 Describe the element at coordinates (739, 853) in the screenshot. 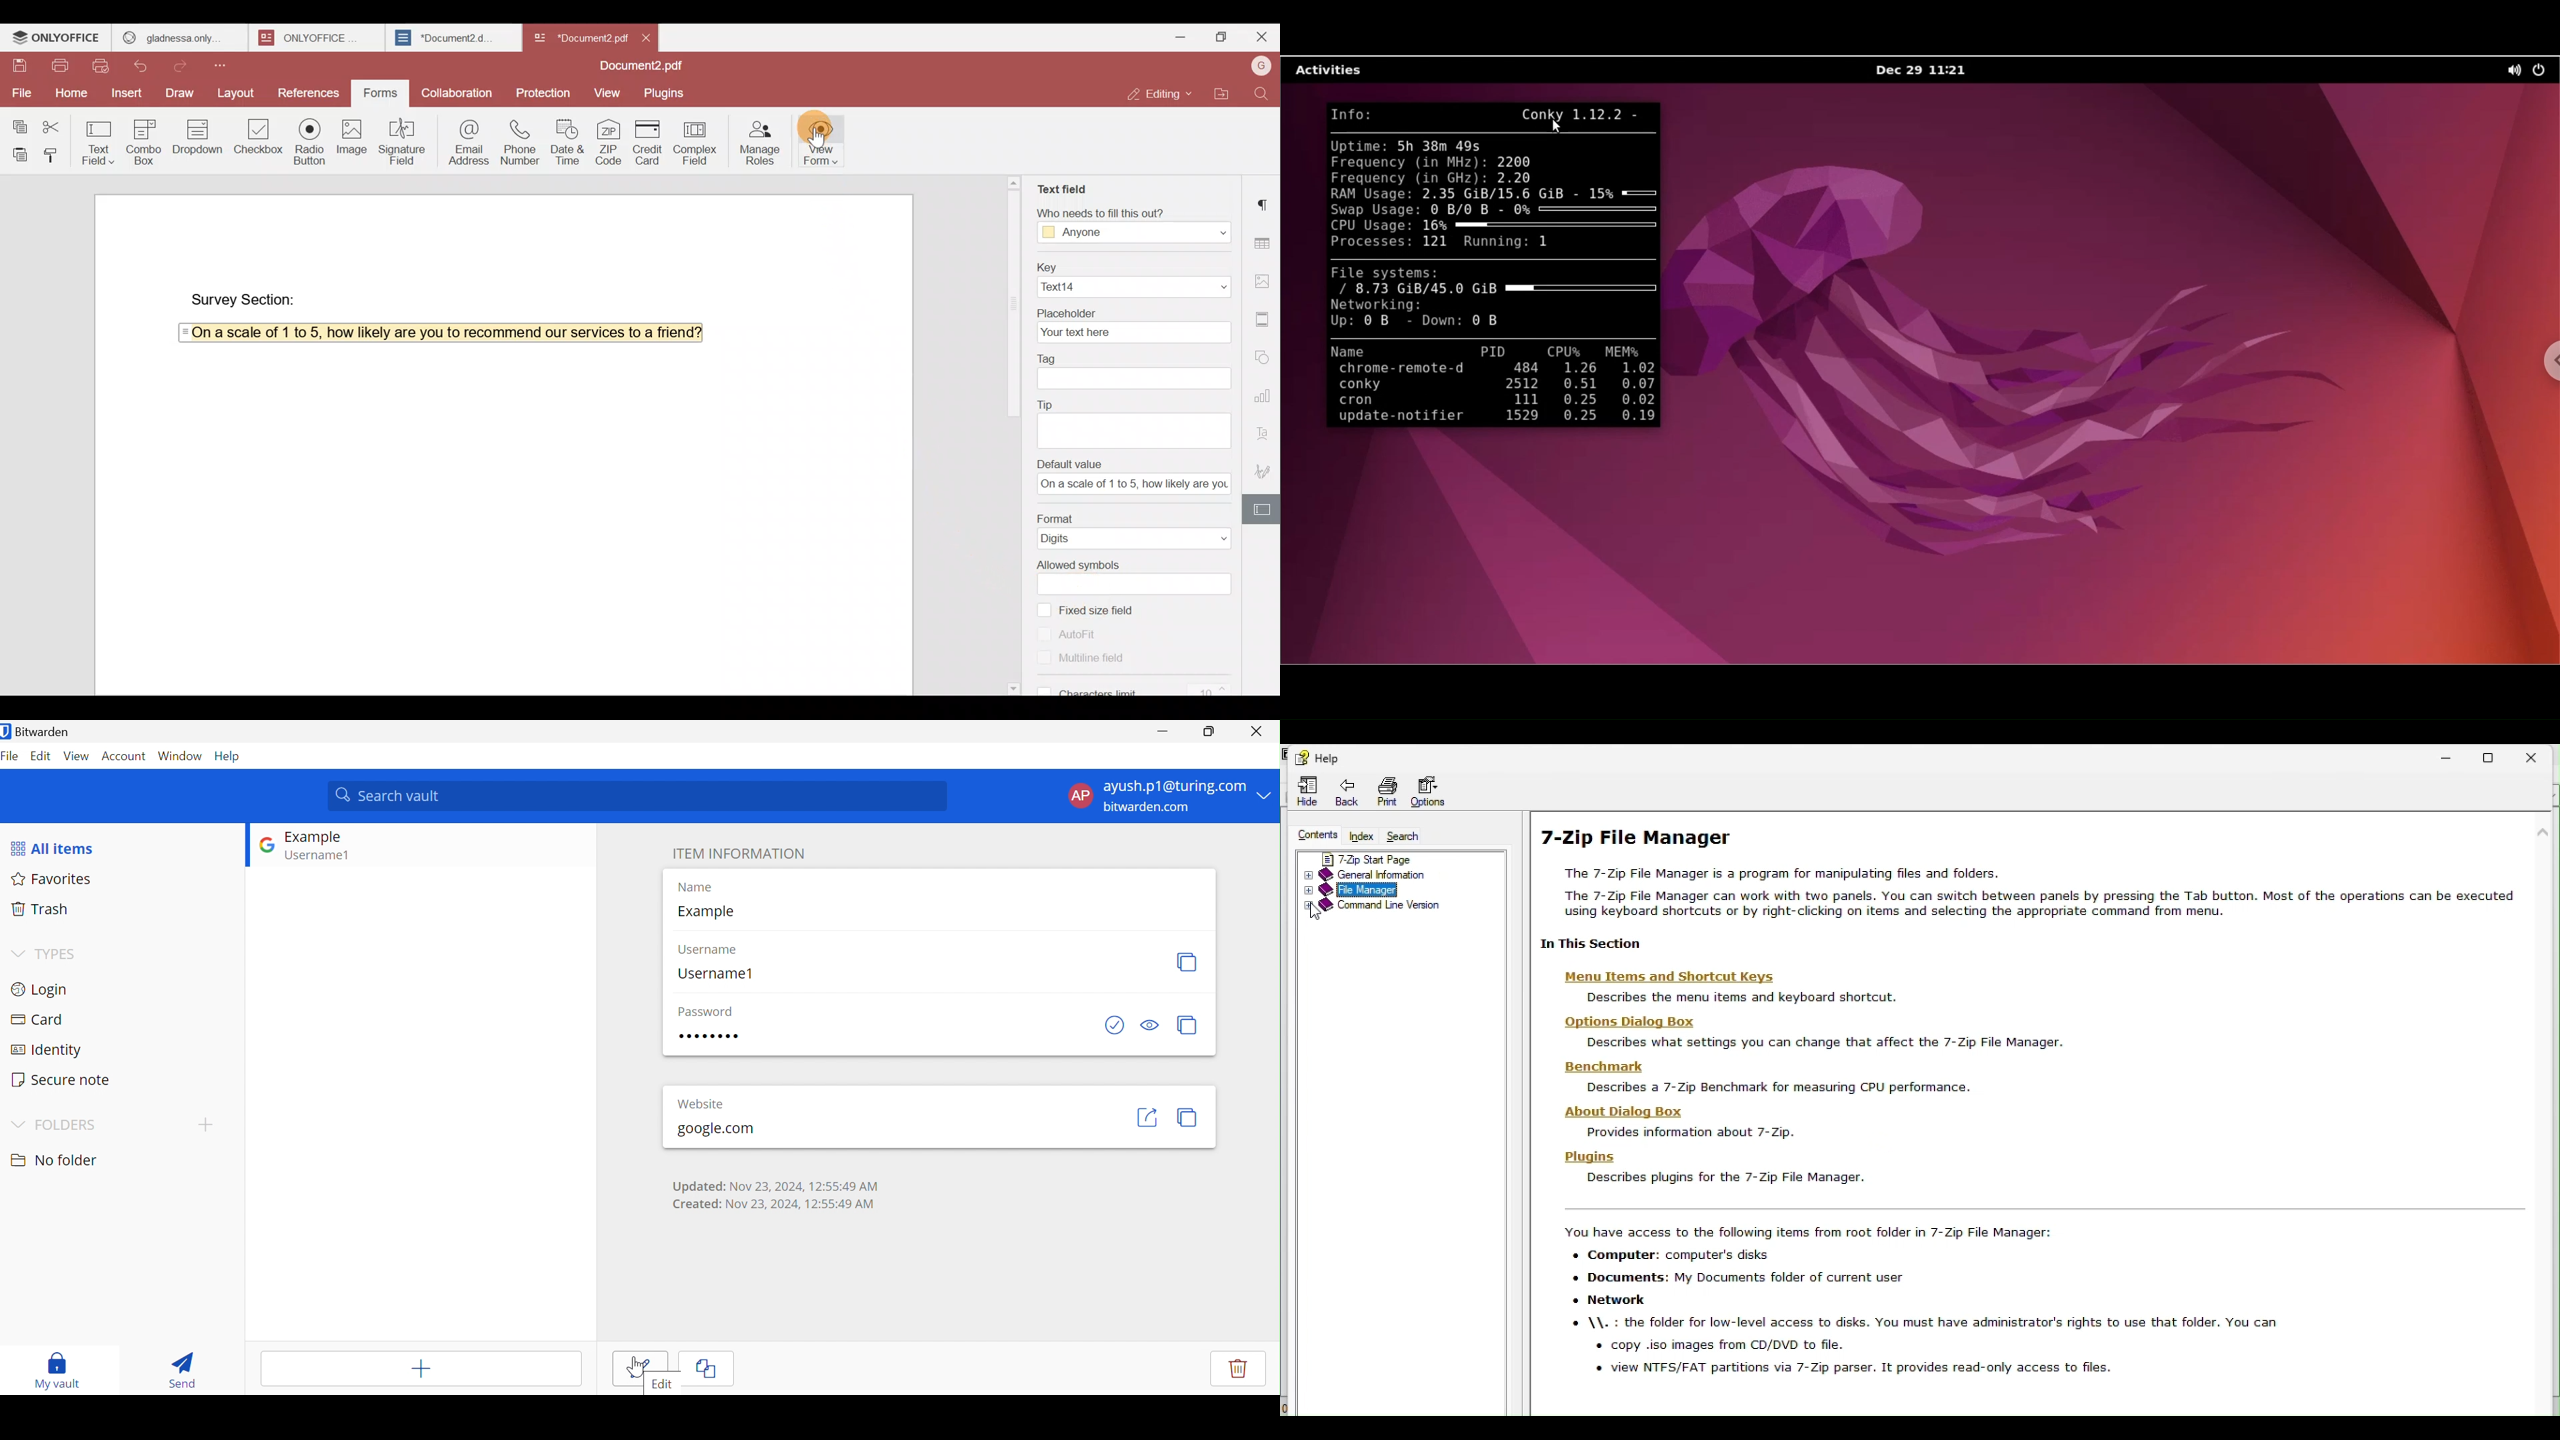

I see `ITEM INFORMATION` at that location.